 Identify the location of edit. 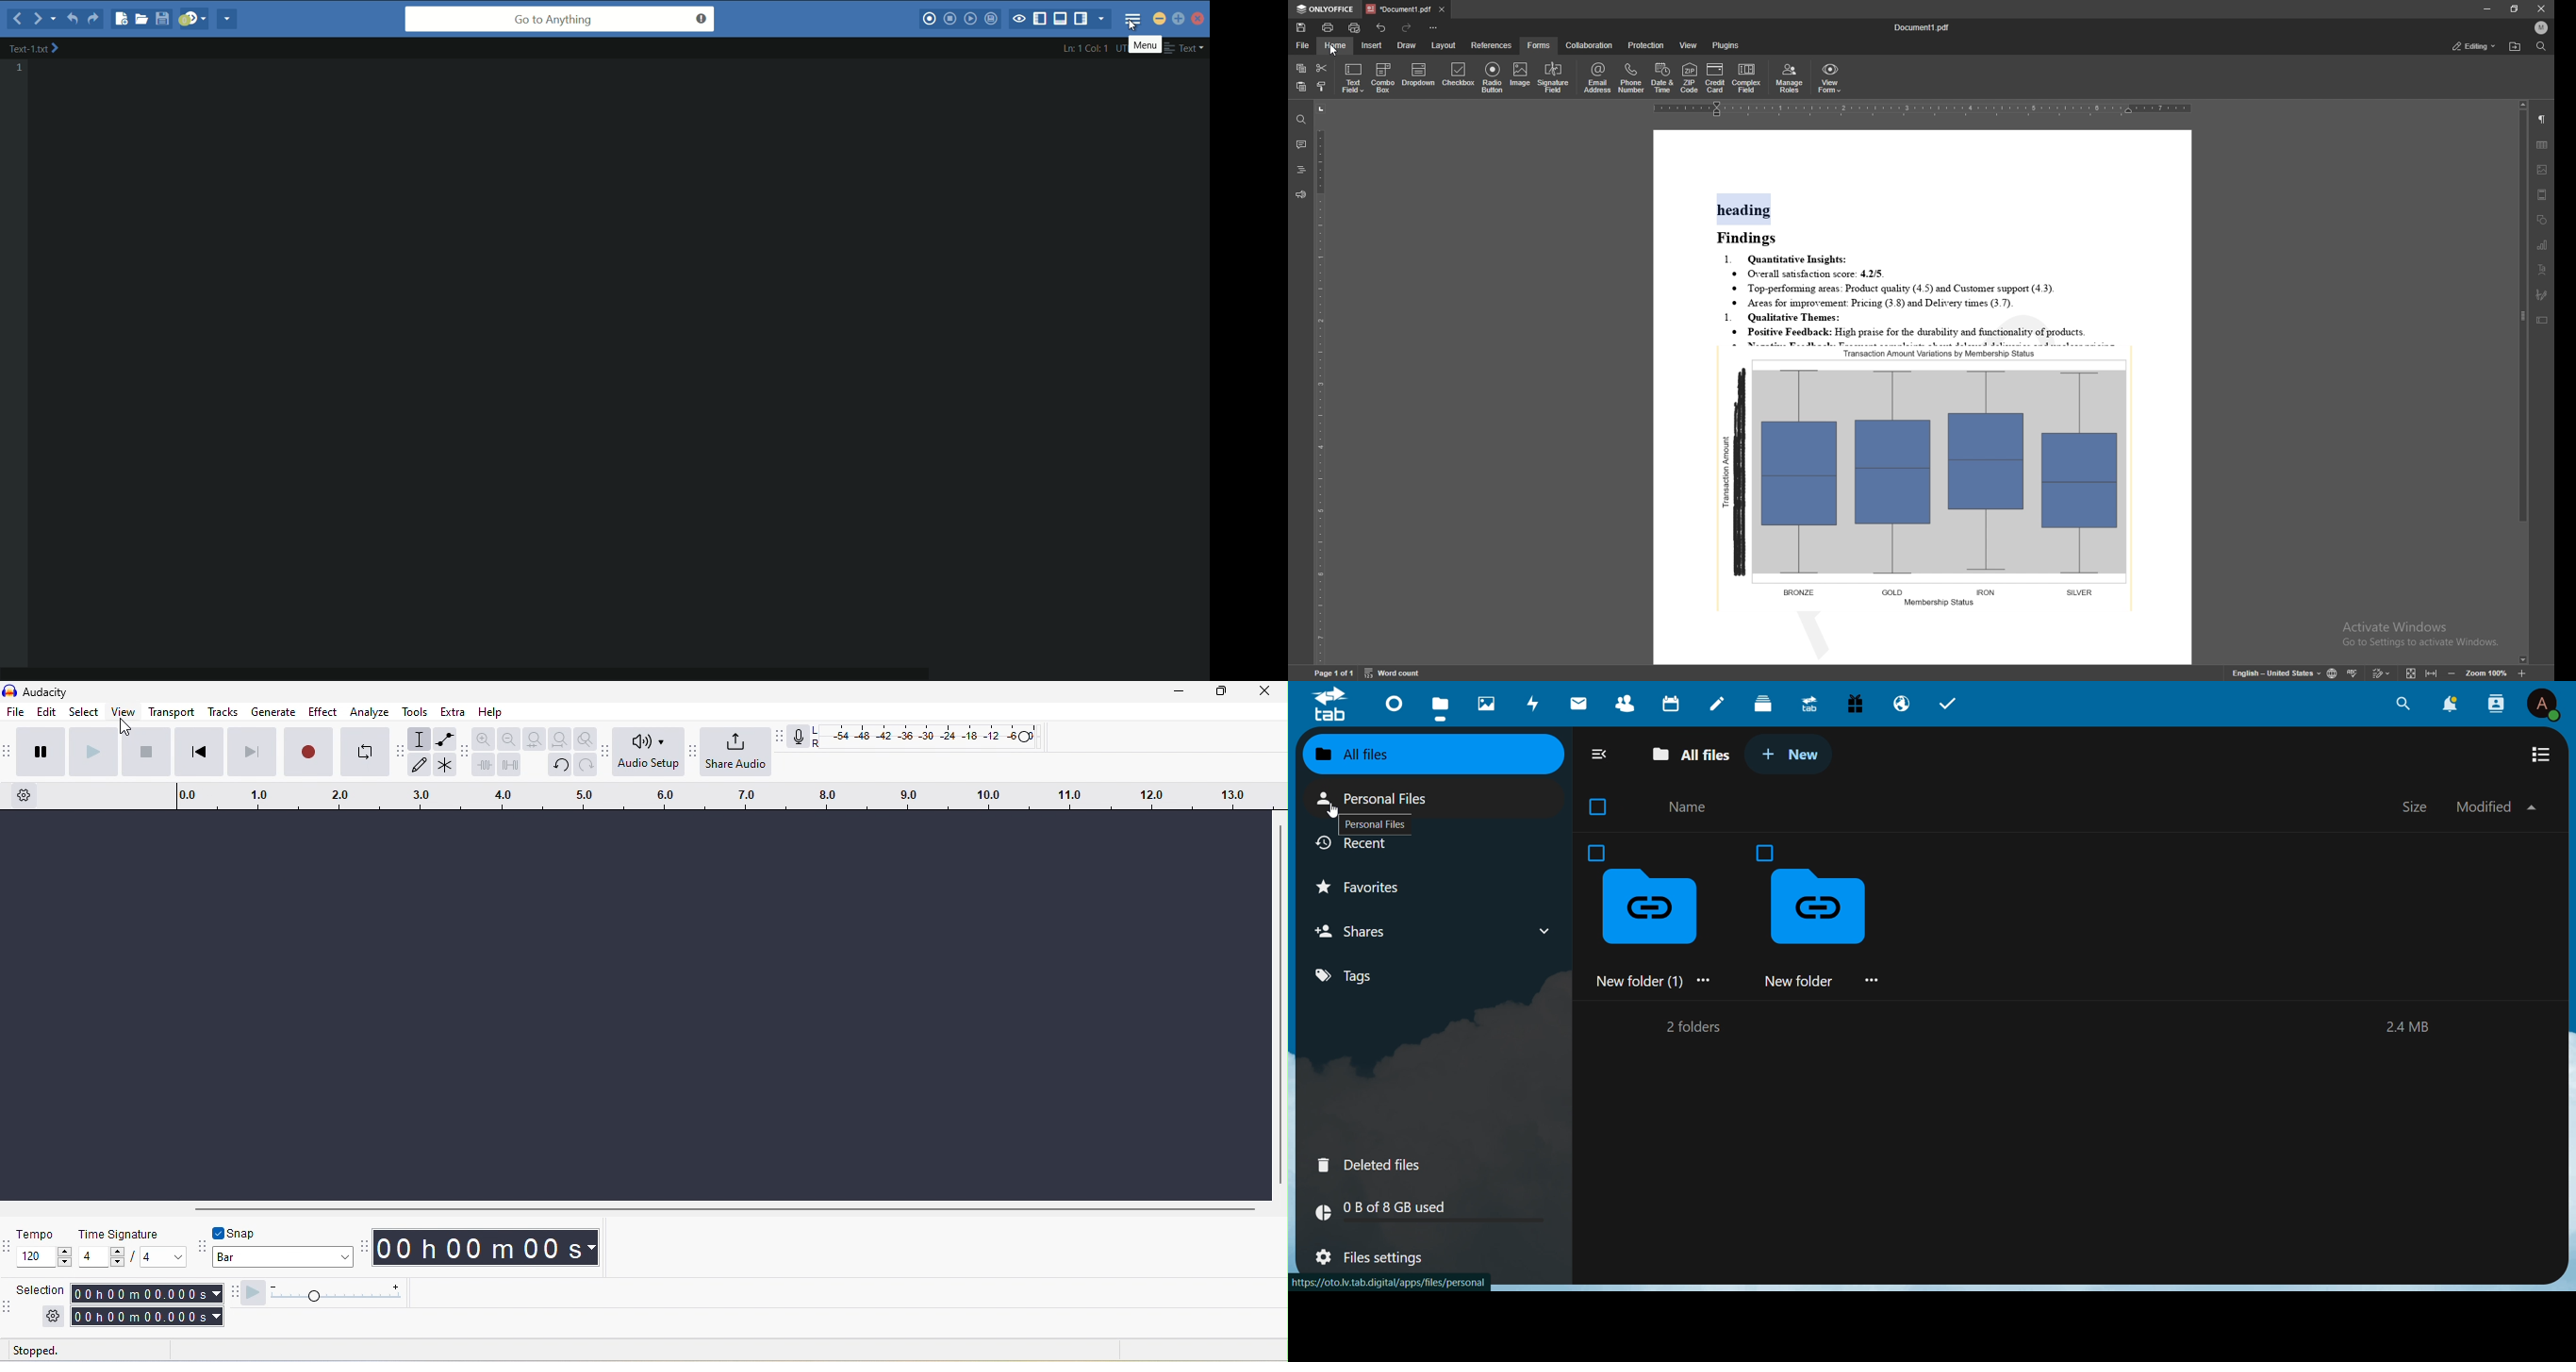
(1719, 704).